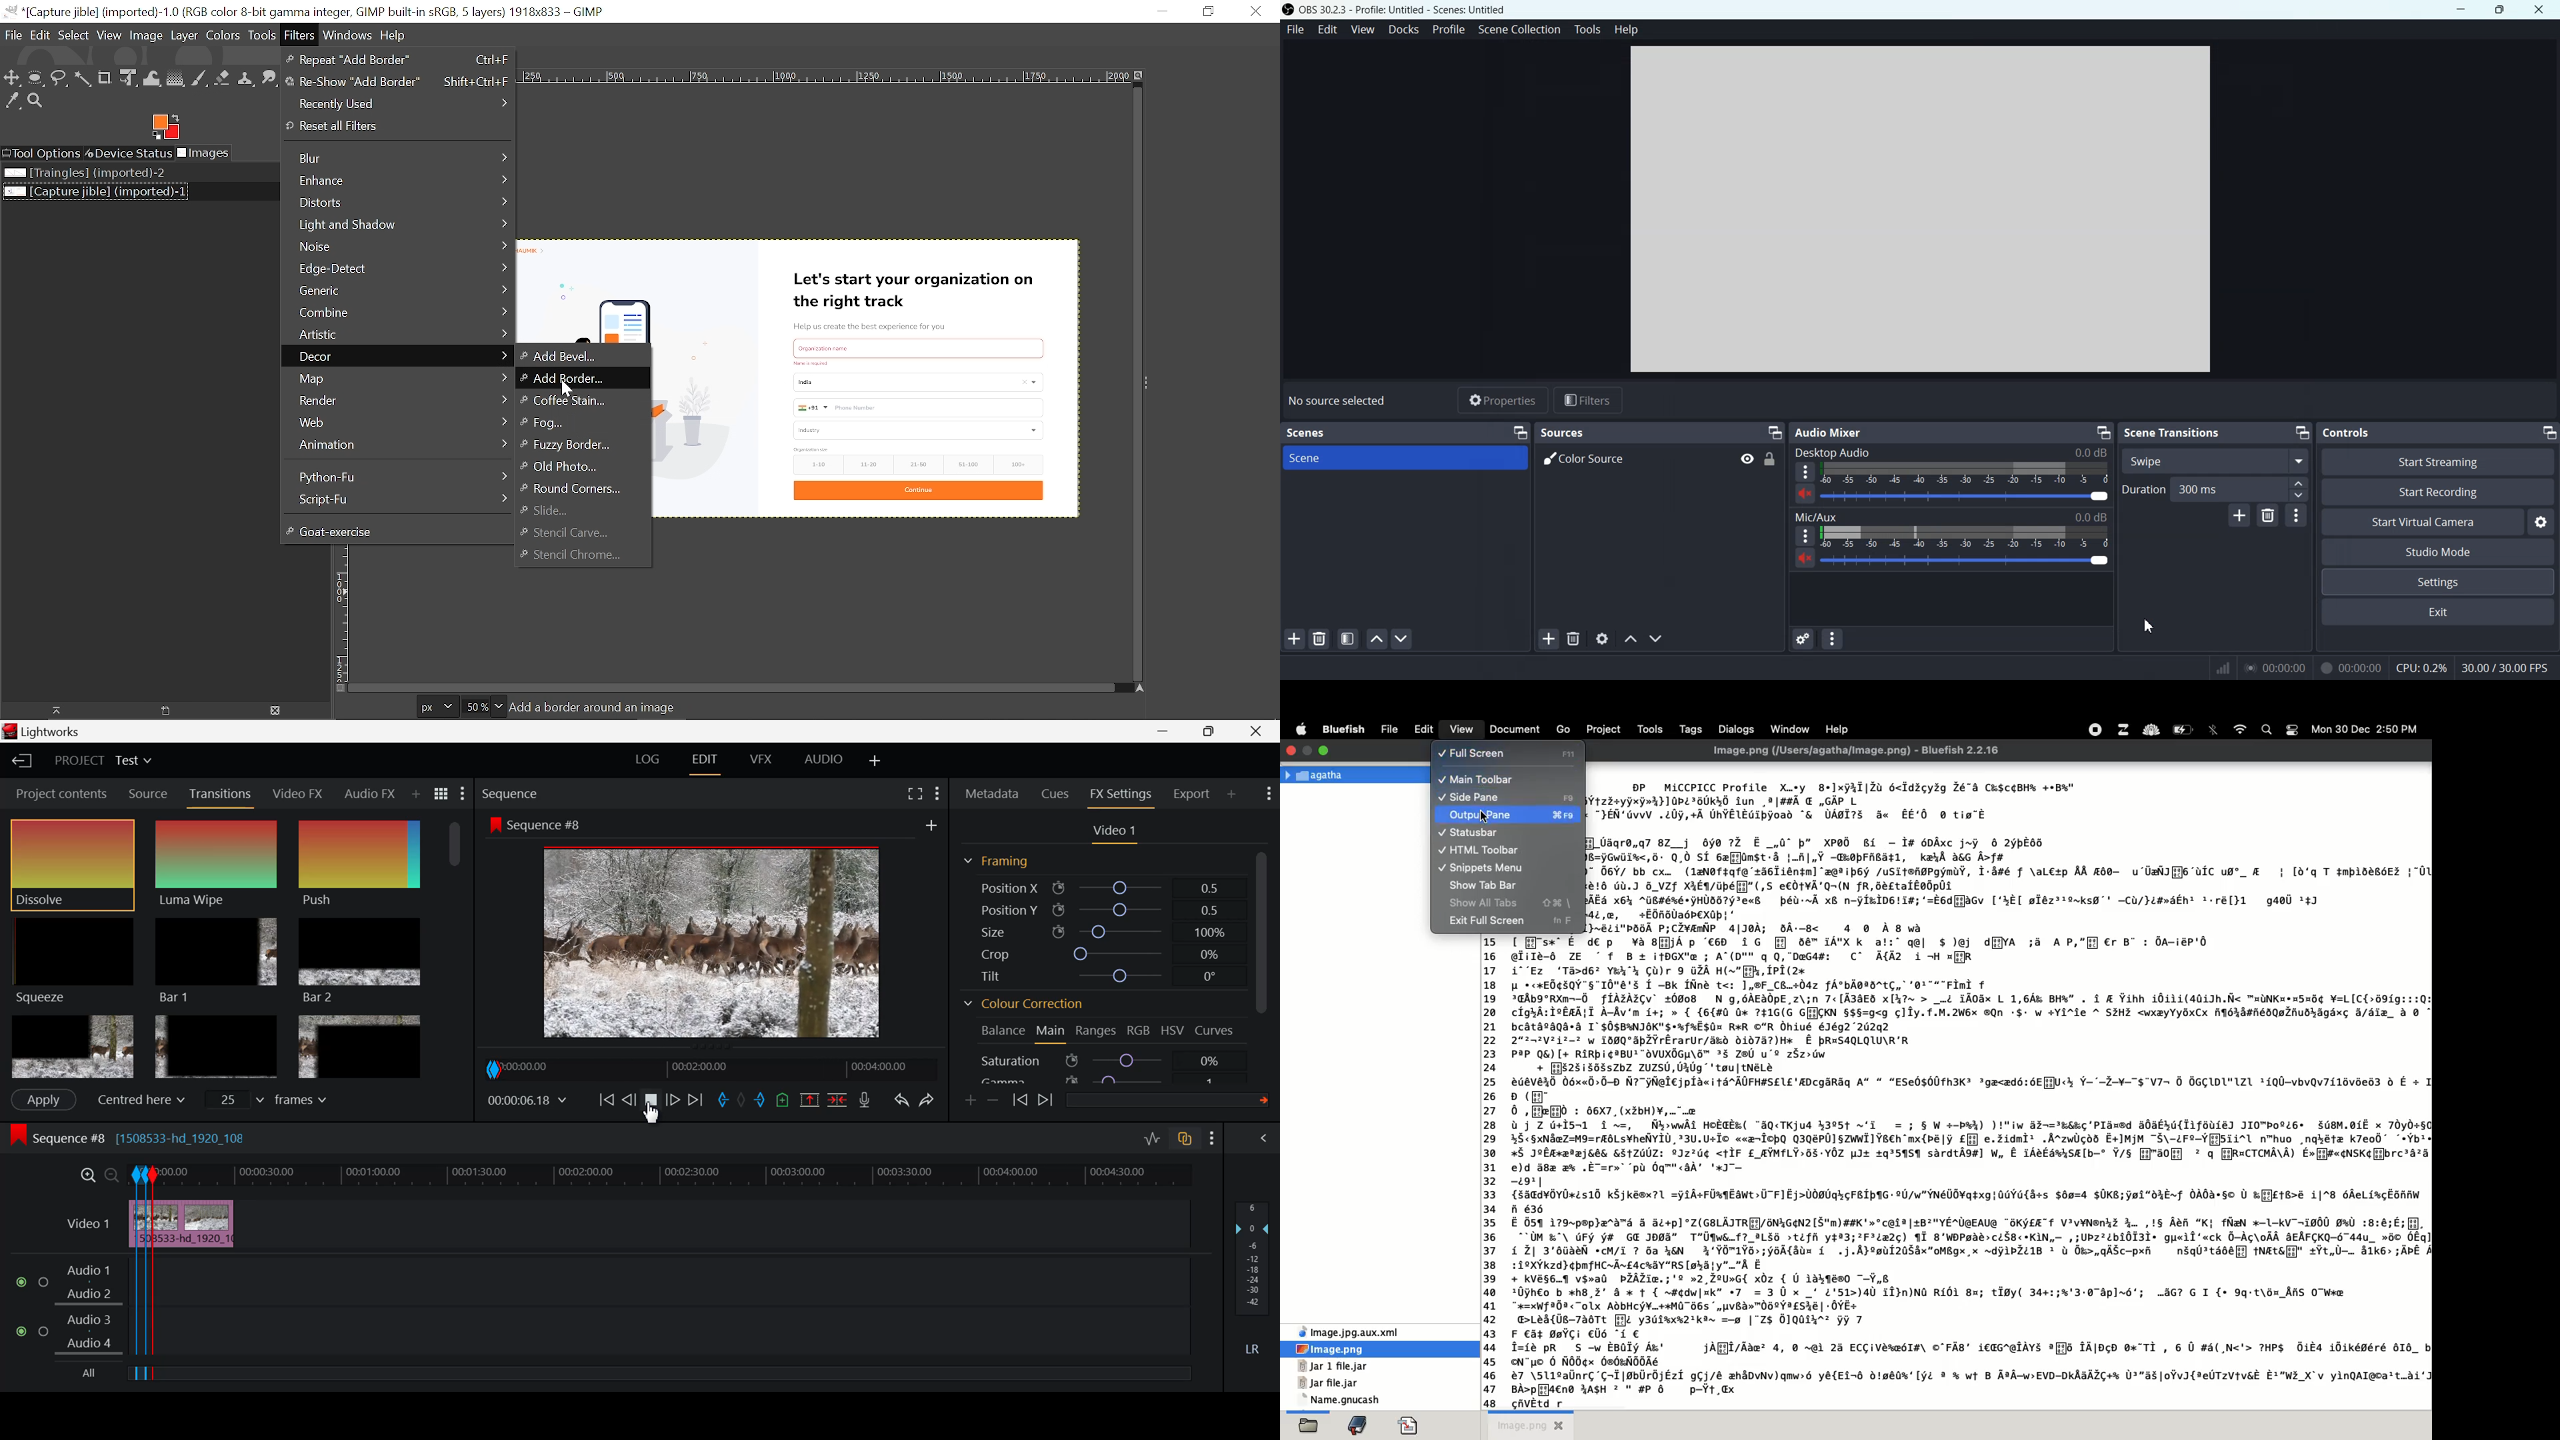  I want to click on Minimize, so click(1519, 431).